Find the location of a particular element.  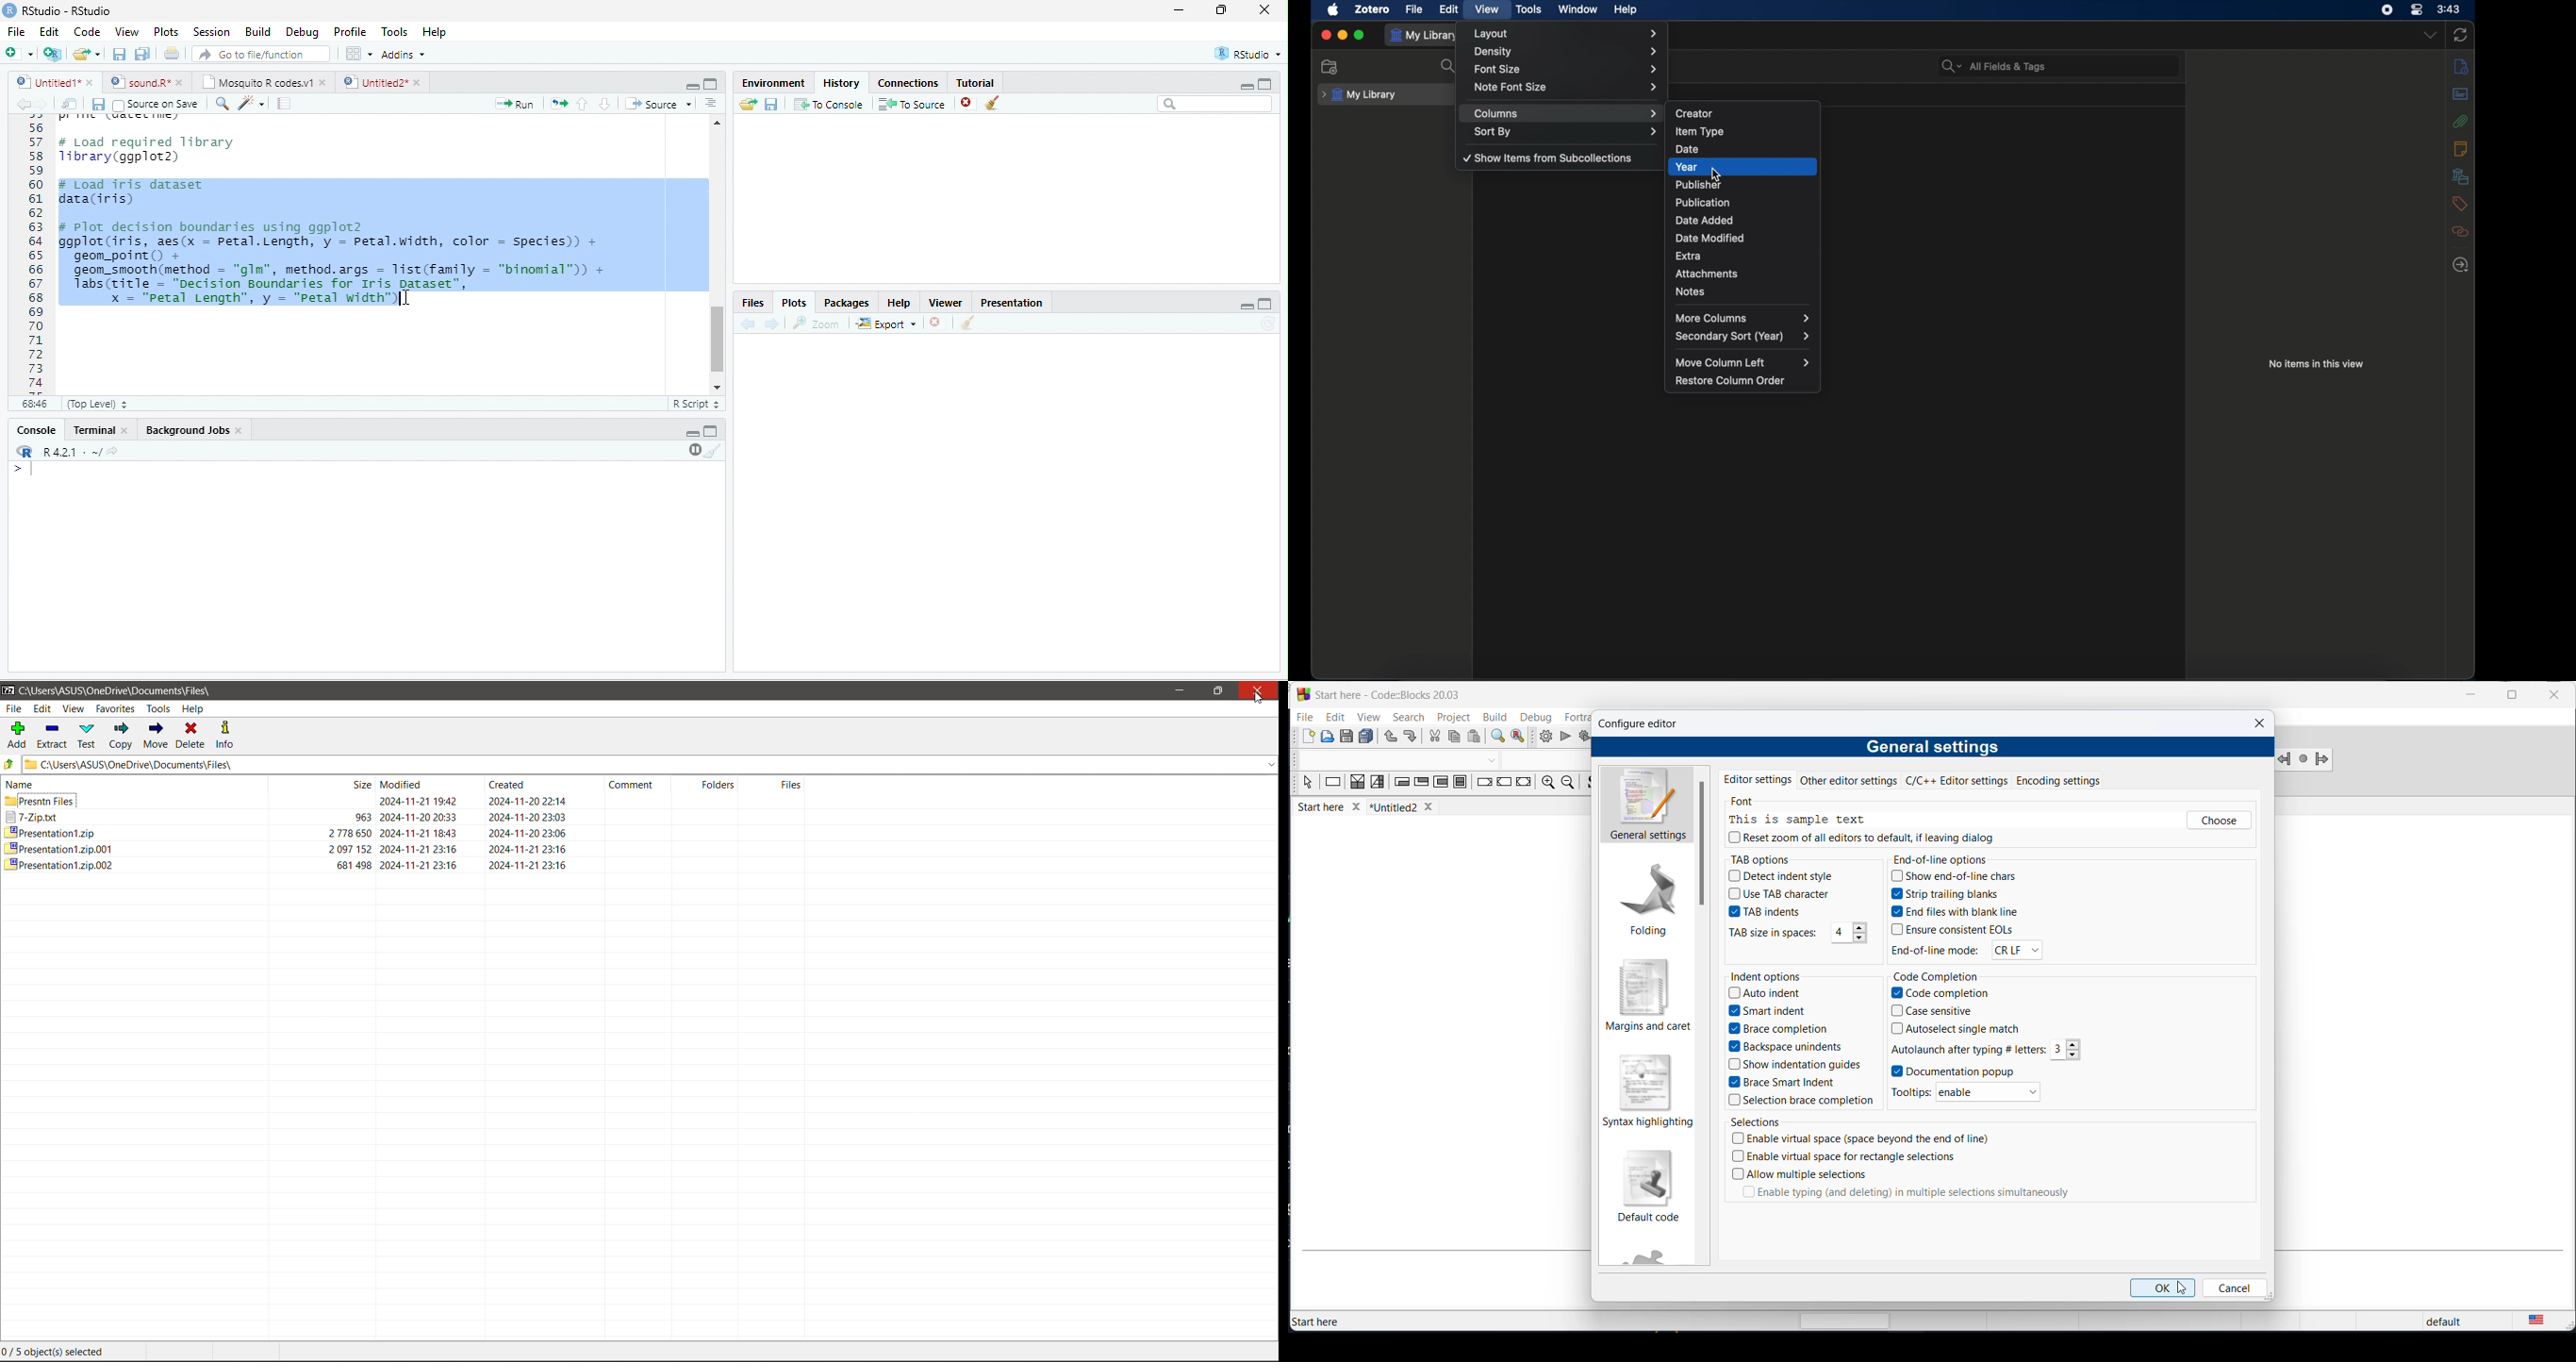

2778650 2024-11-21 18:43 2024-11-20 23:06 is located at coordinates (461, 833).